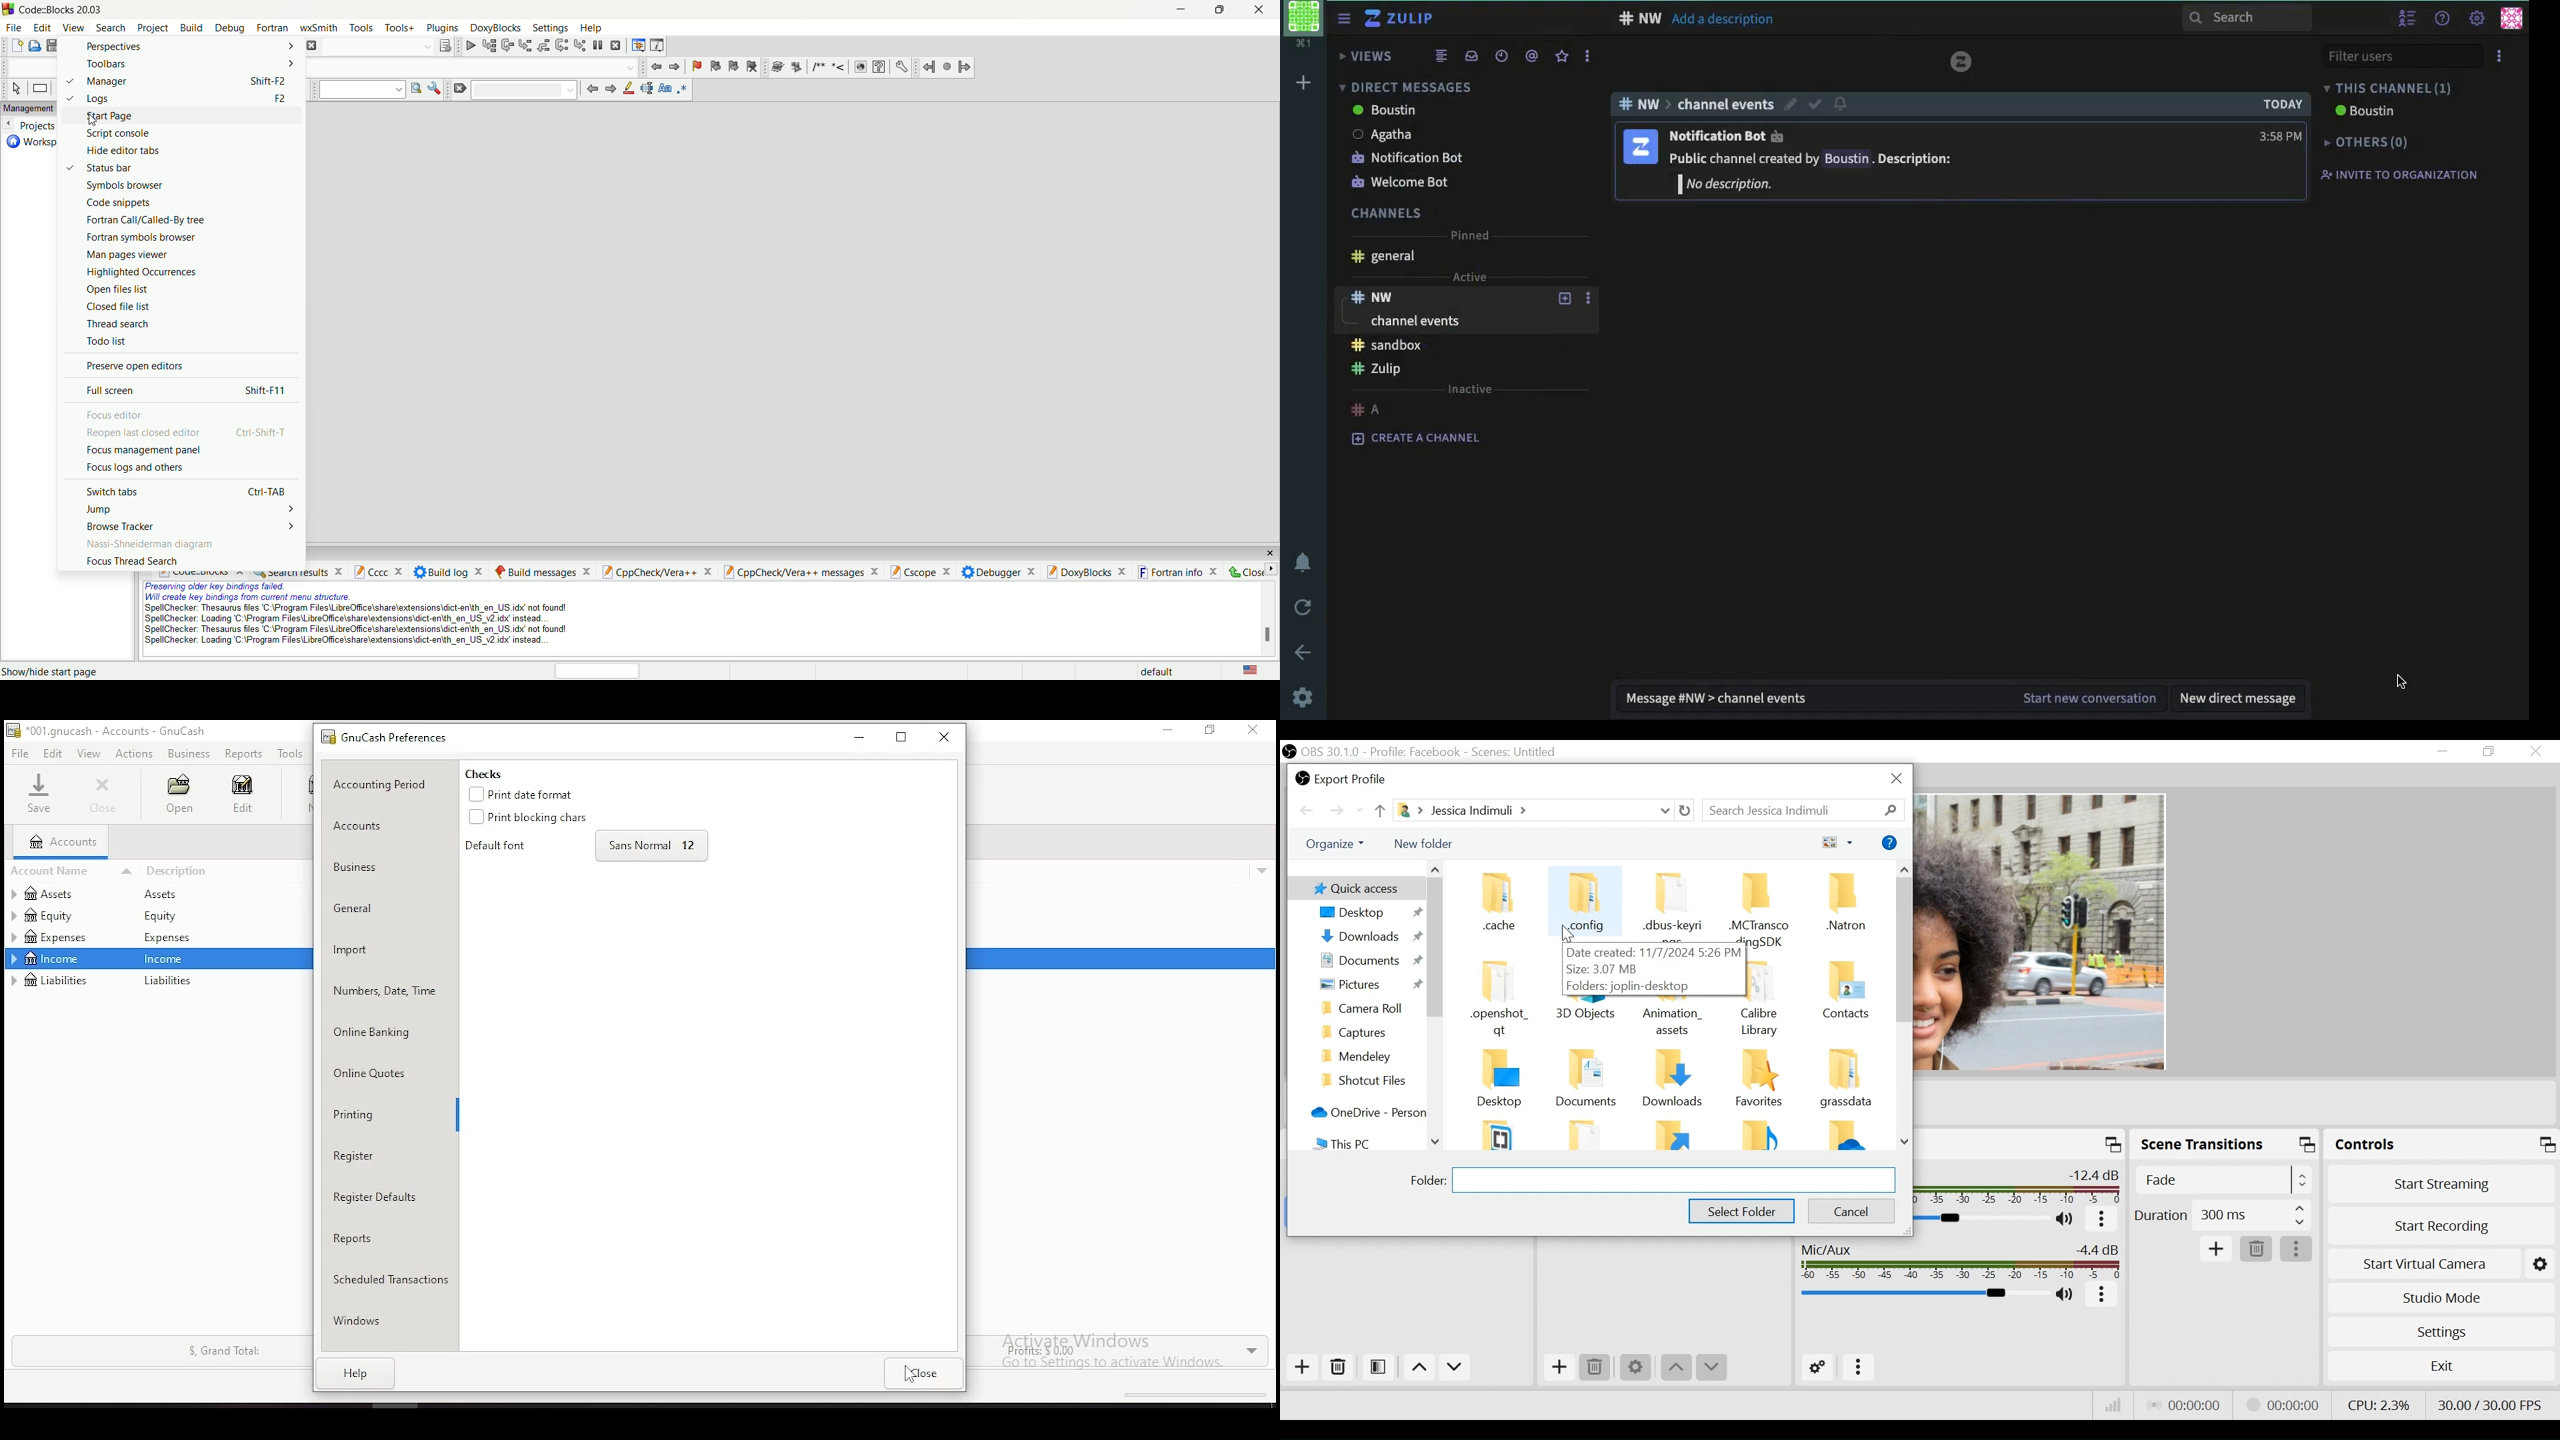  What do you see at coordinates (1922, 1294) in the screenshot?
I see `Mic Slider` at bounding box center [1922, 1294].